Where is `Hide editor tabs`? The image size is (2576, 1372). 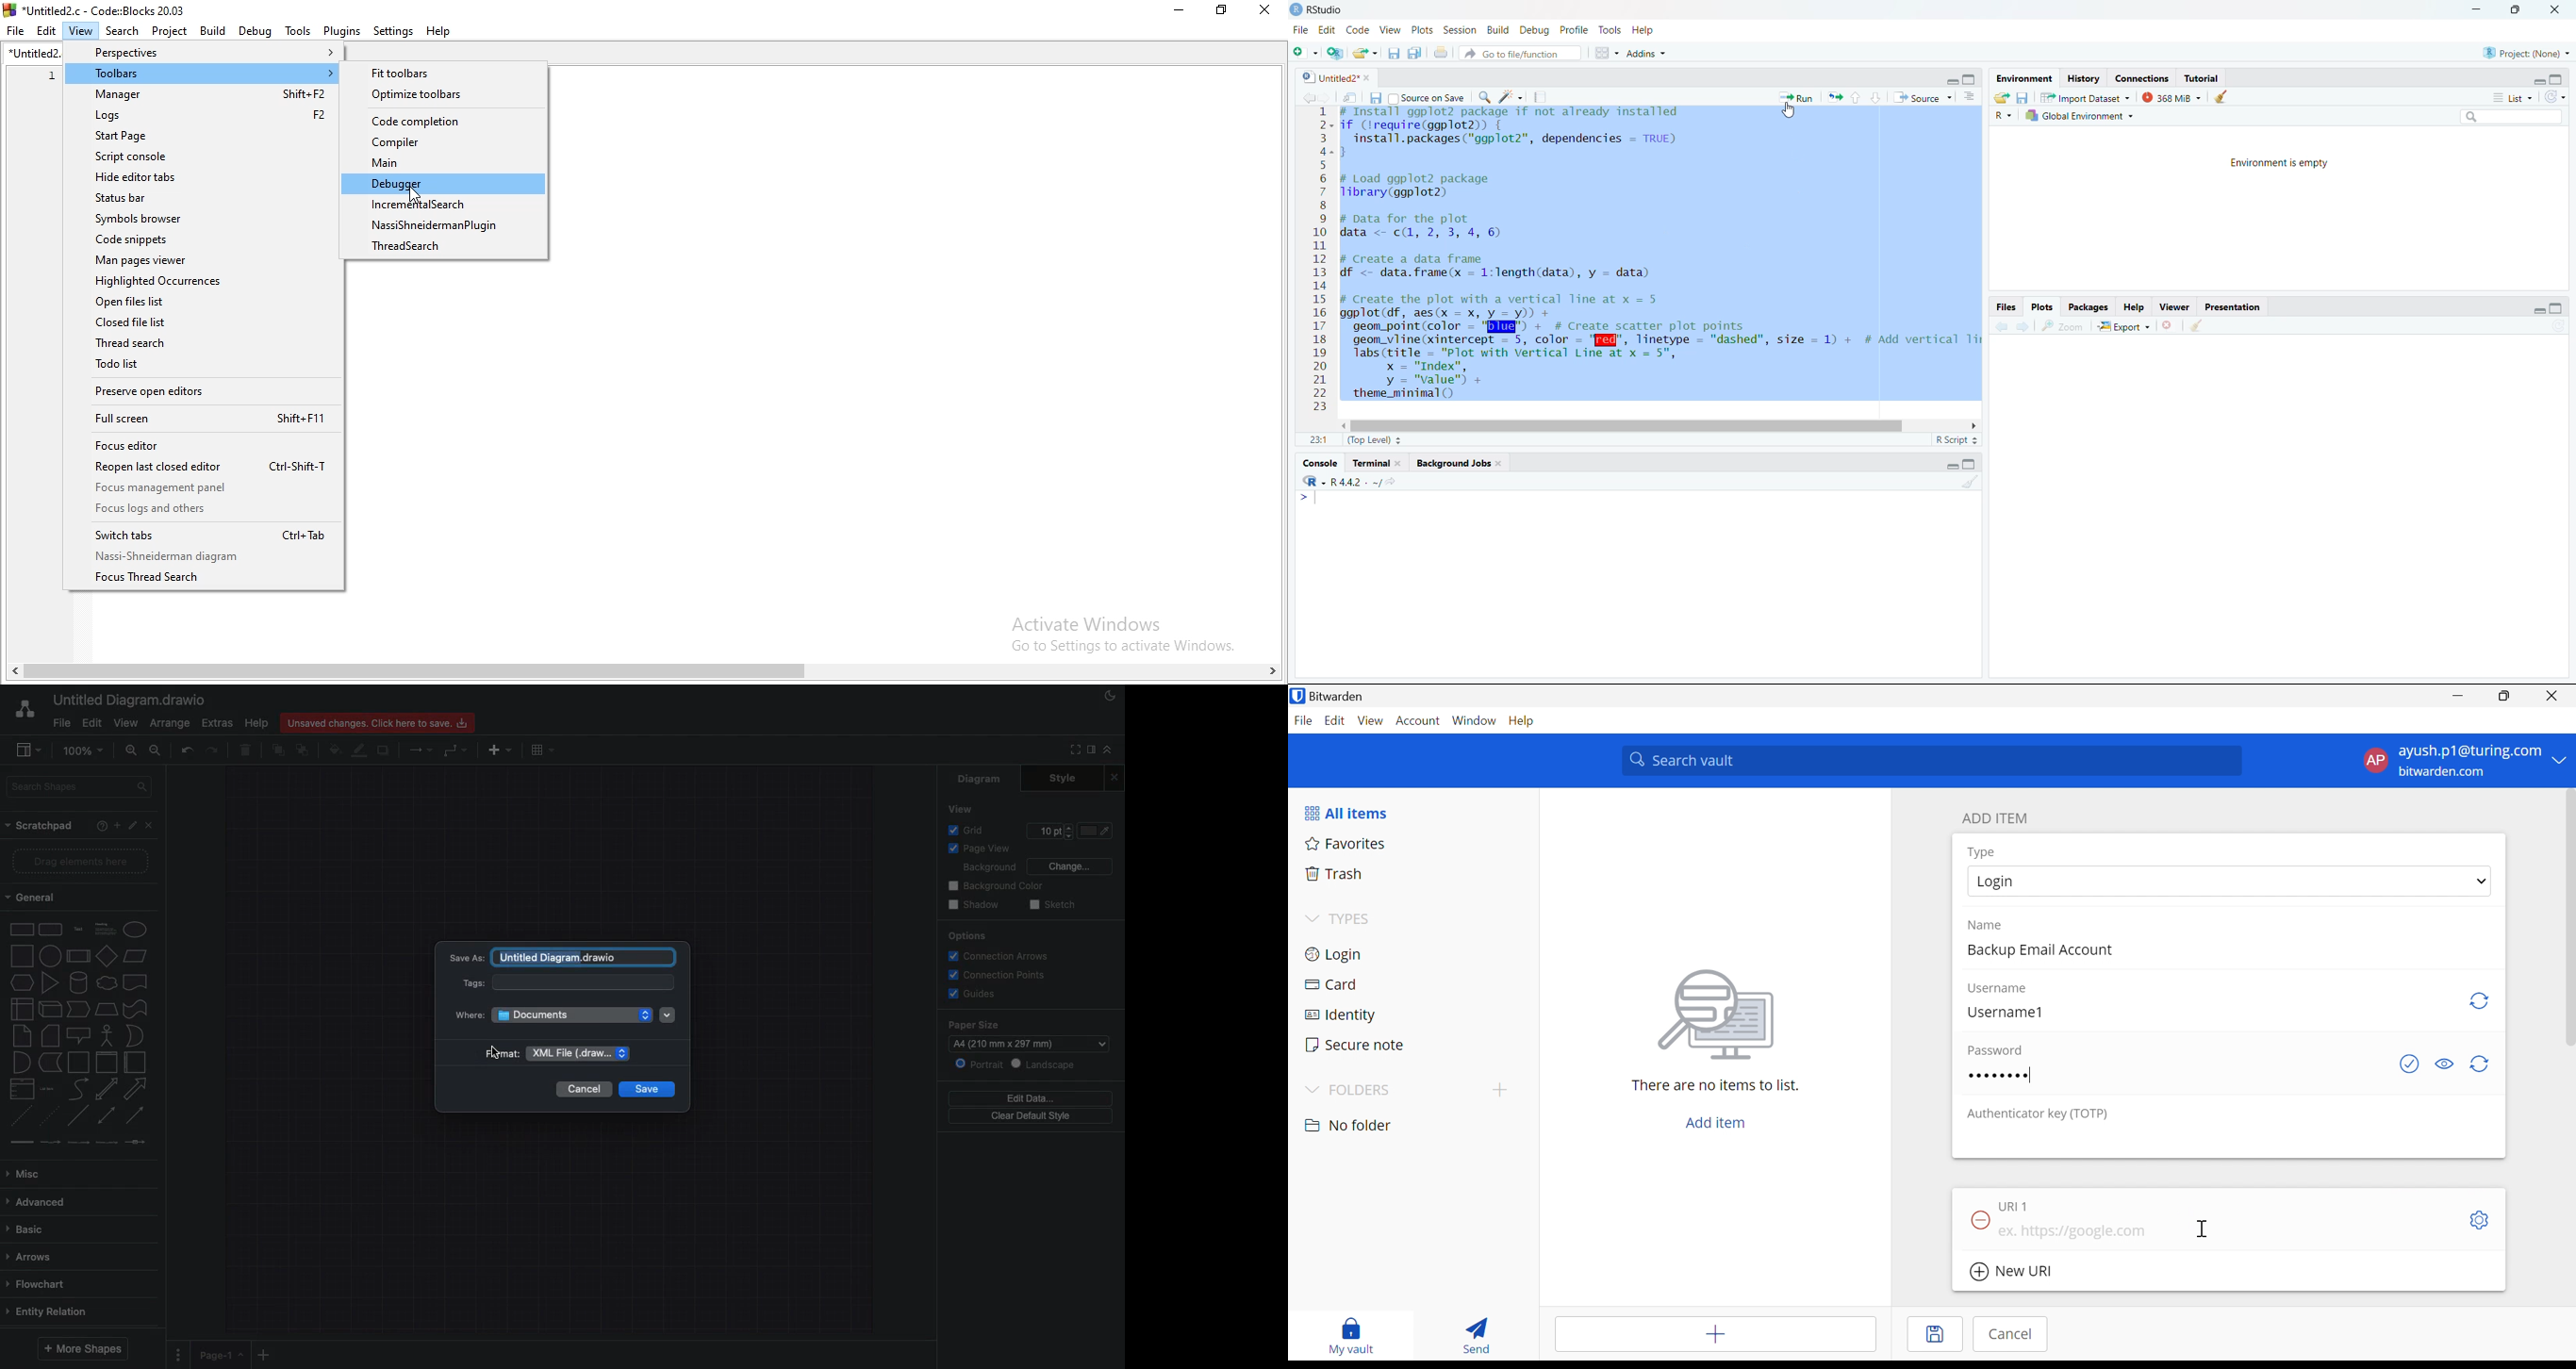 Hide editor tabs is located at coordinates (200, 179).